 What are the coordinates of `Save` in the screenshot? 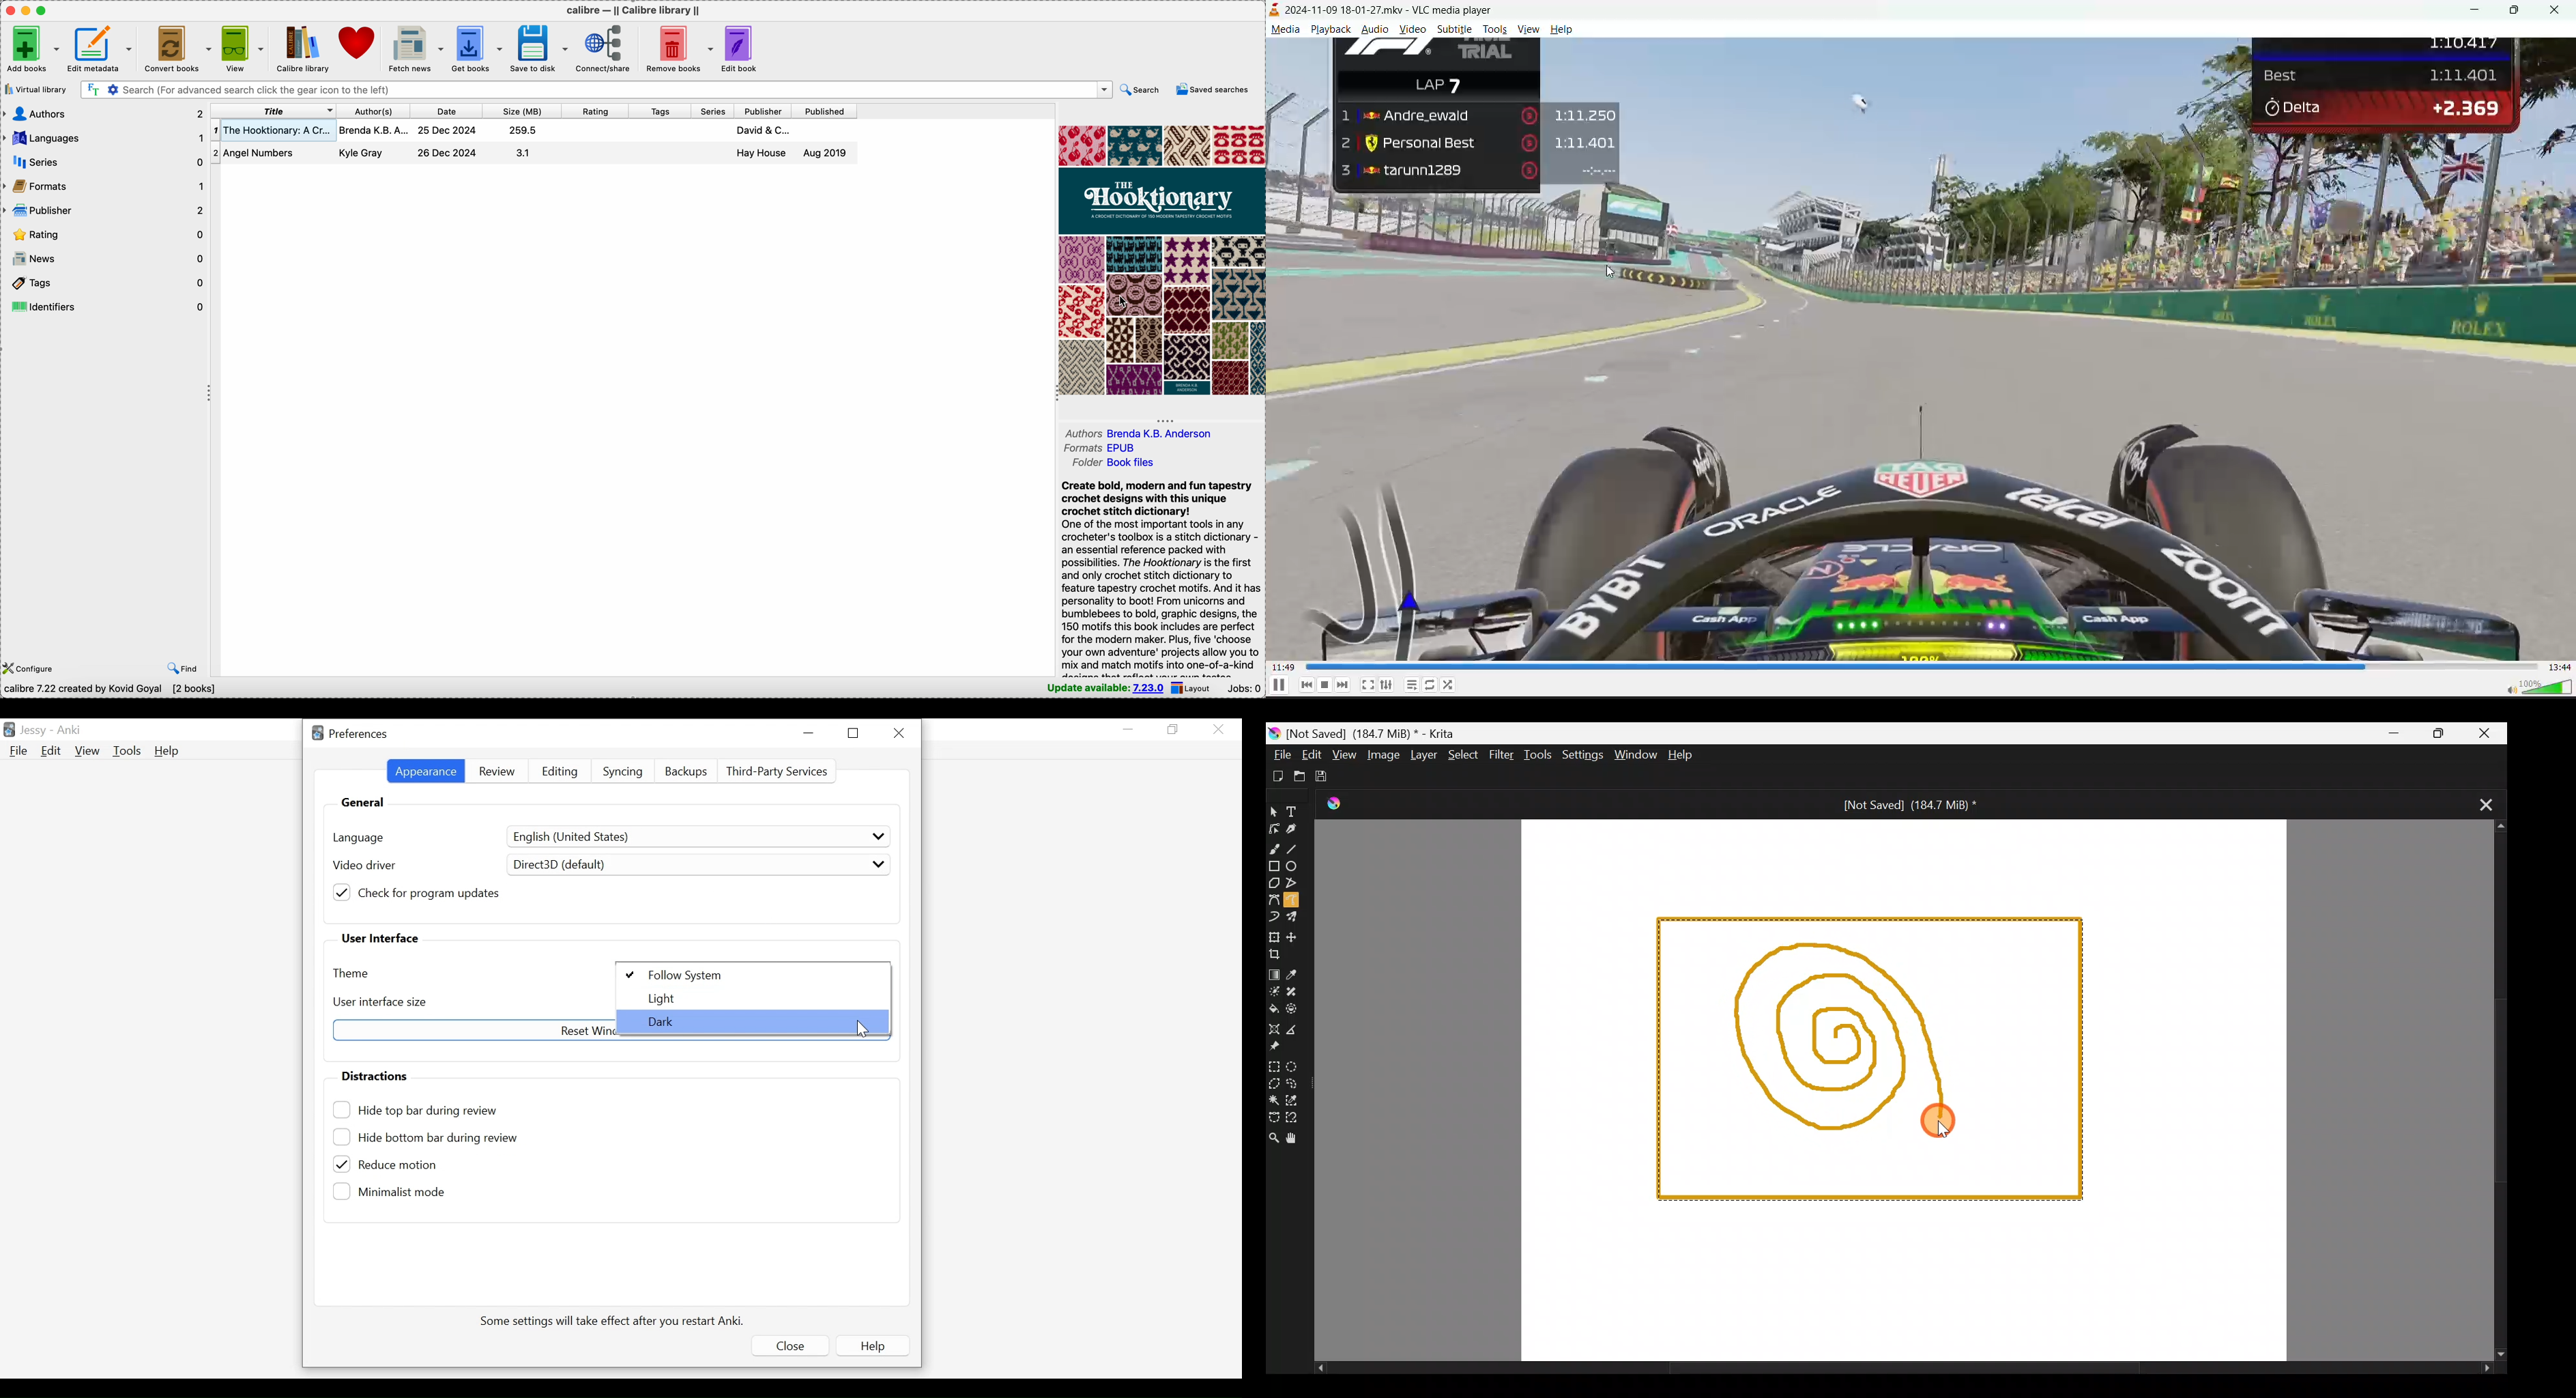 It's located at (1327, 779).